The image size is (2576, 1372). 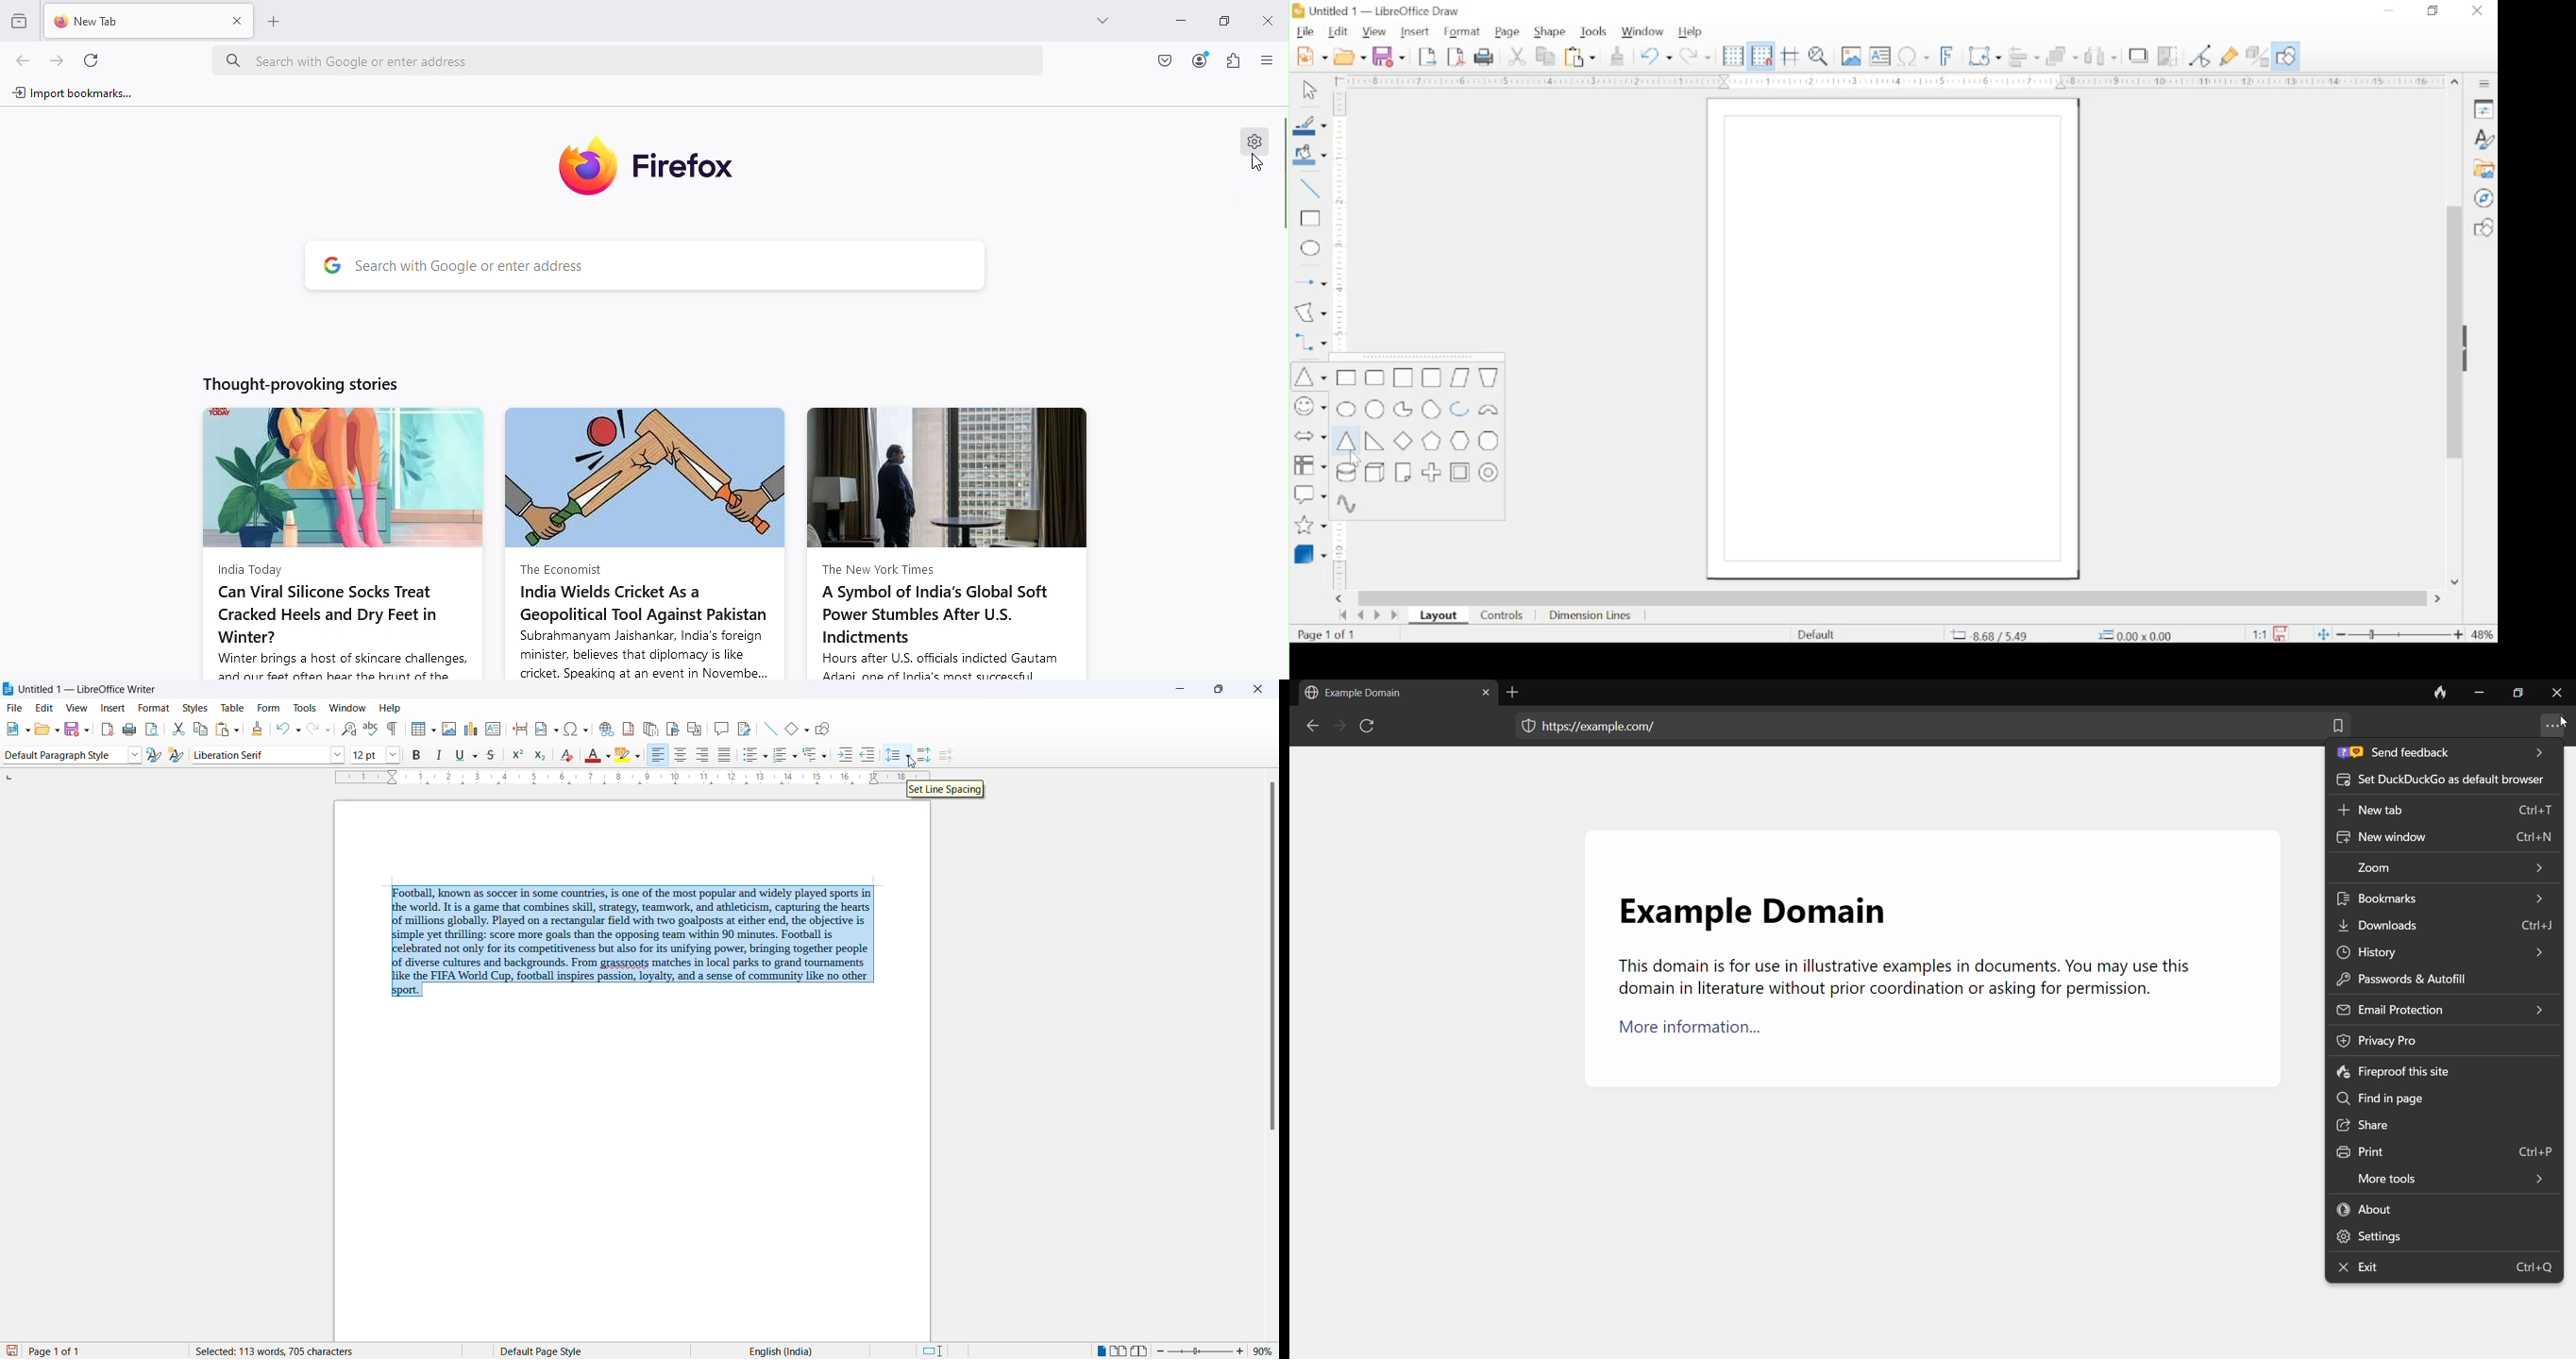 I want to click on font name, so click(x=259, y=754).